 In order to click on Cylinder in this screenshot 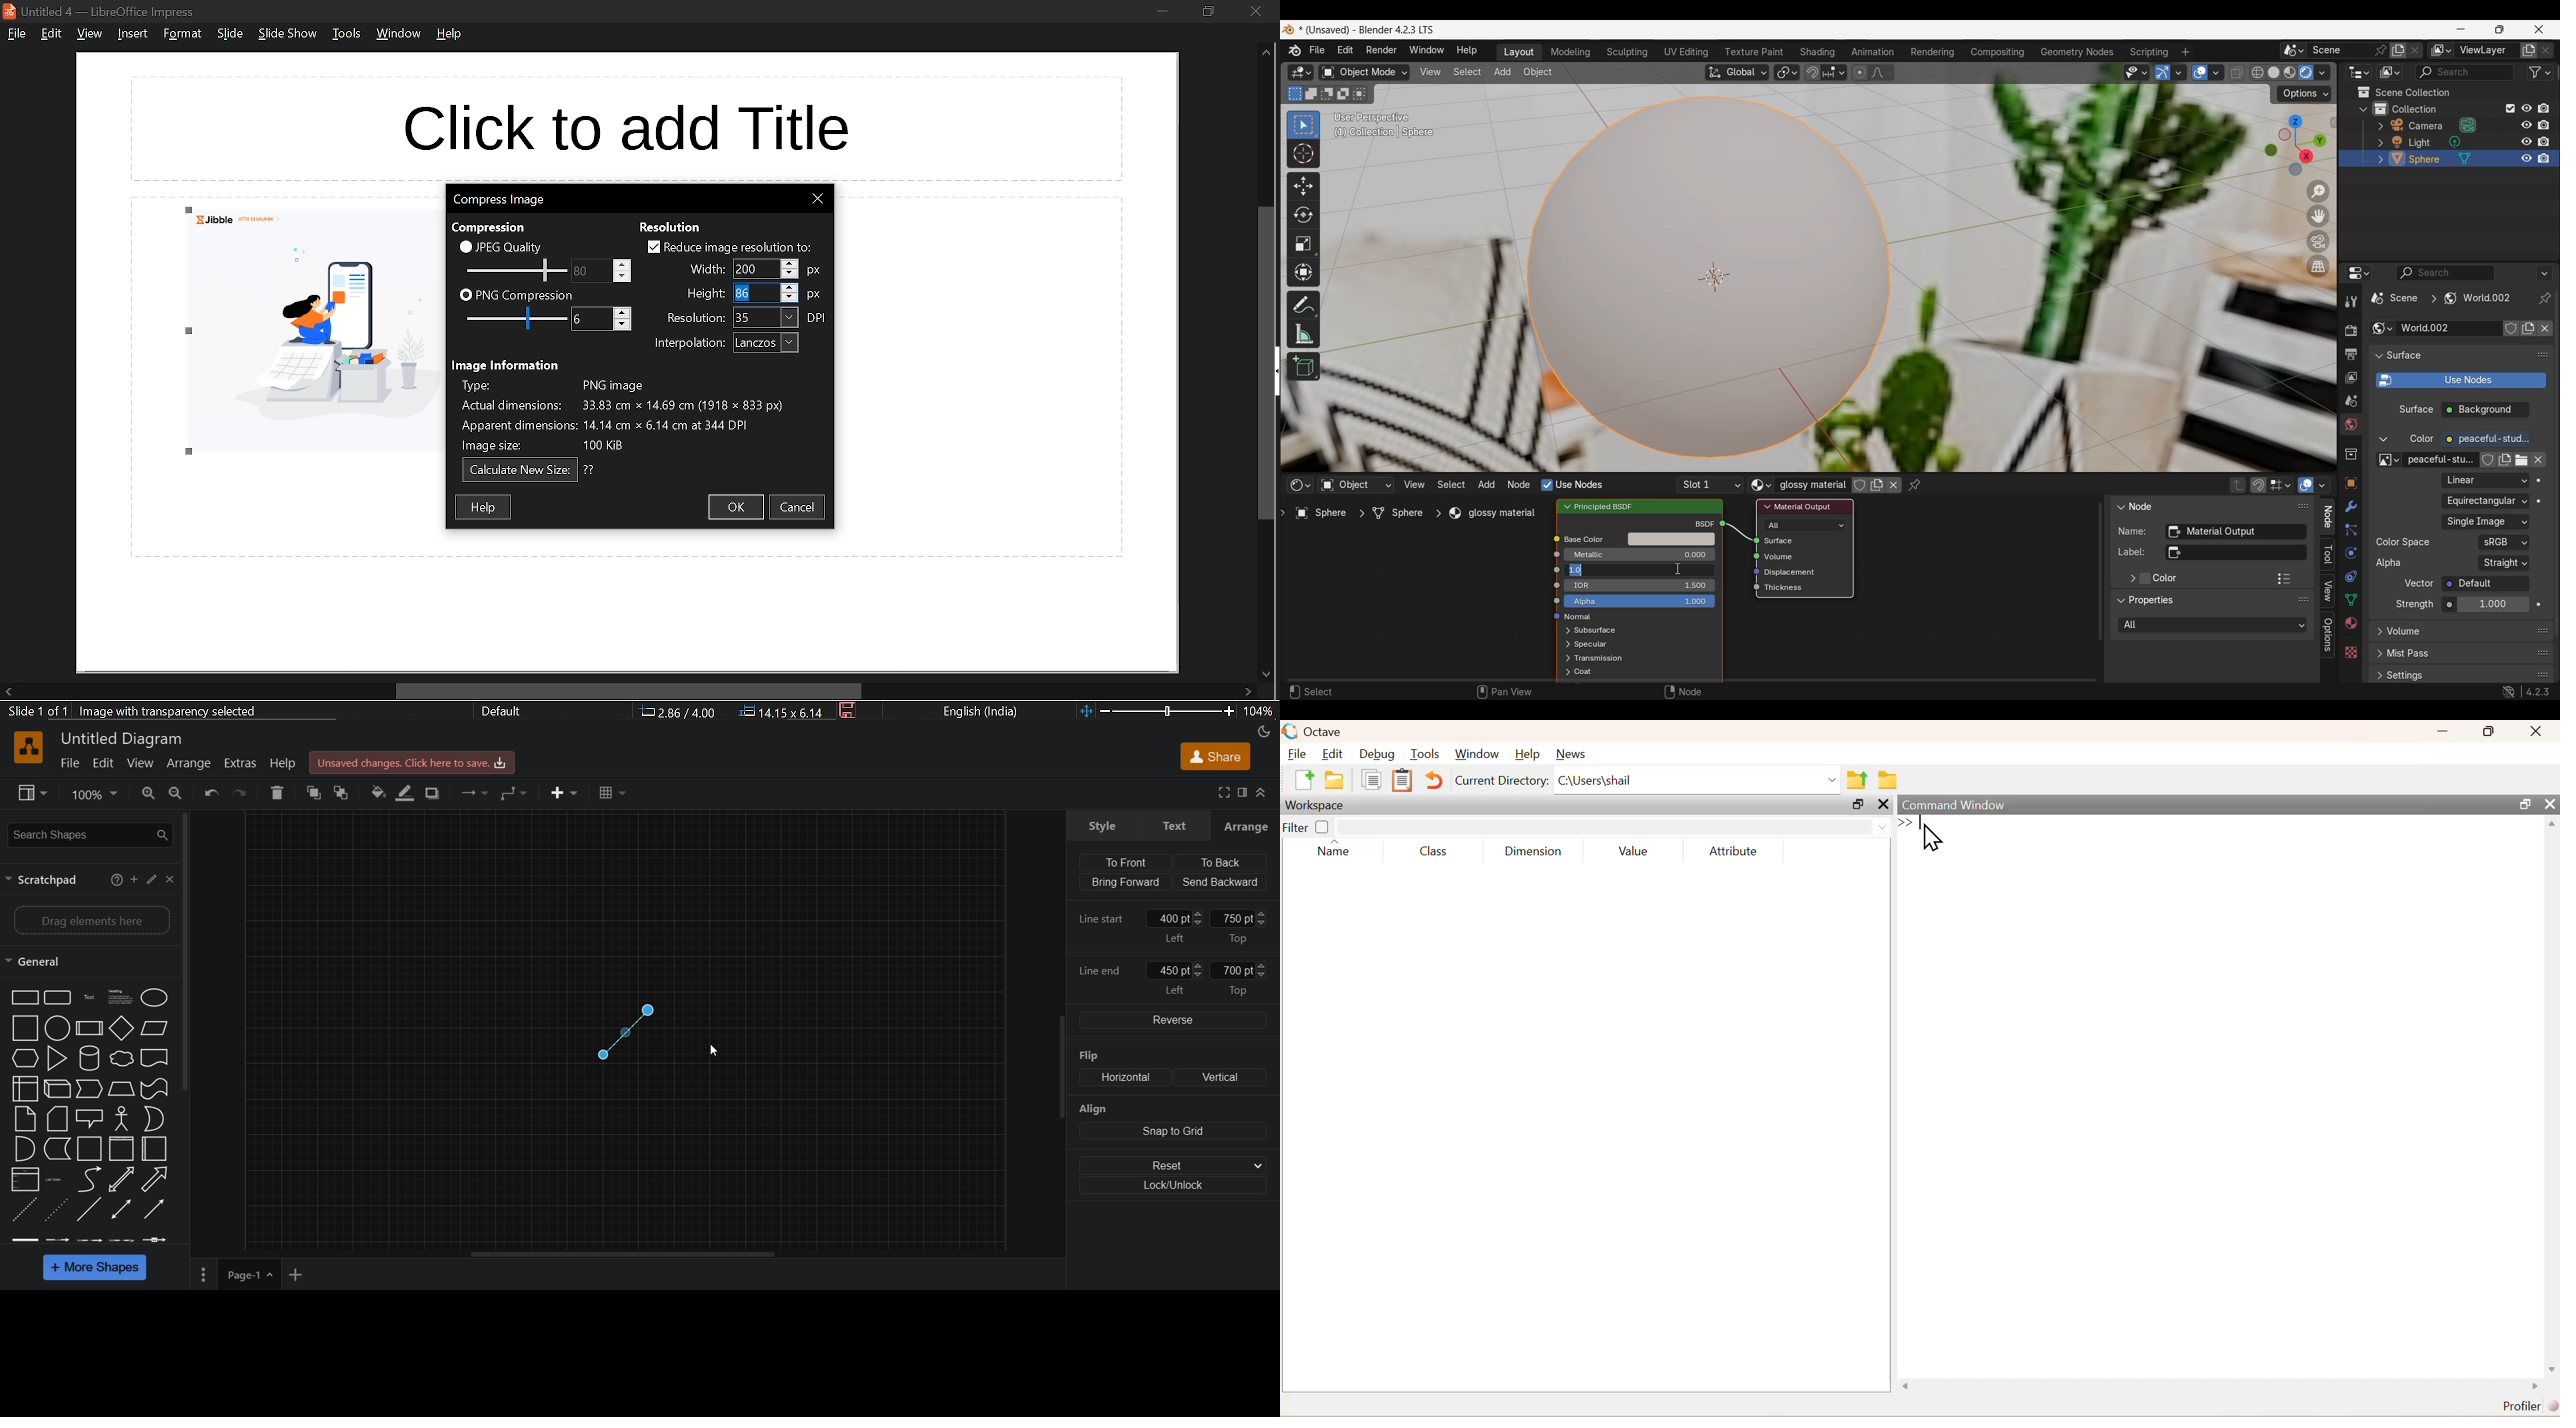, I will do `click(87, 1057)`.